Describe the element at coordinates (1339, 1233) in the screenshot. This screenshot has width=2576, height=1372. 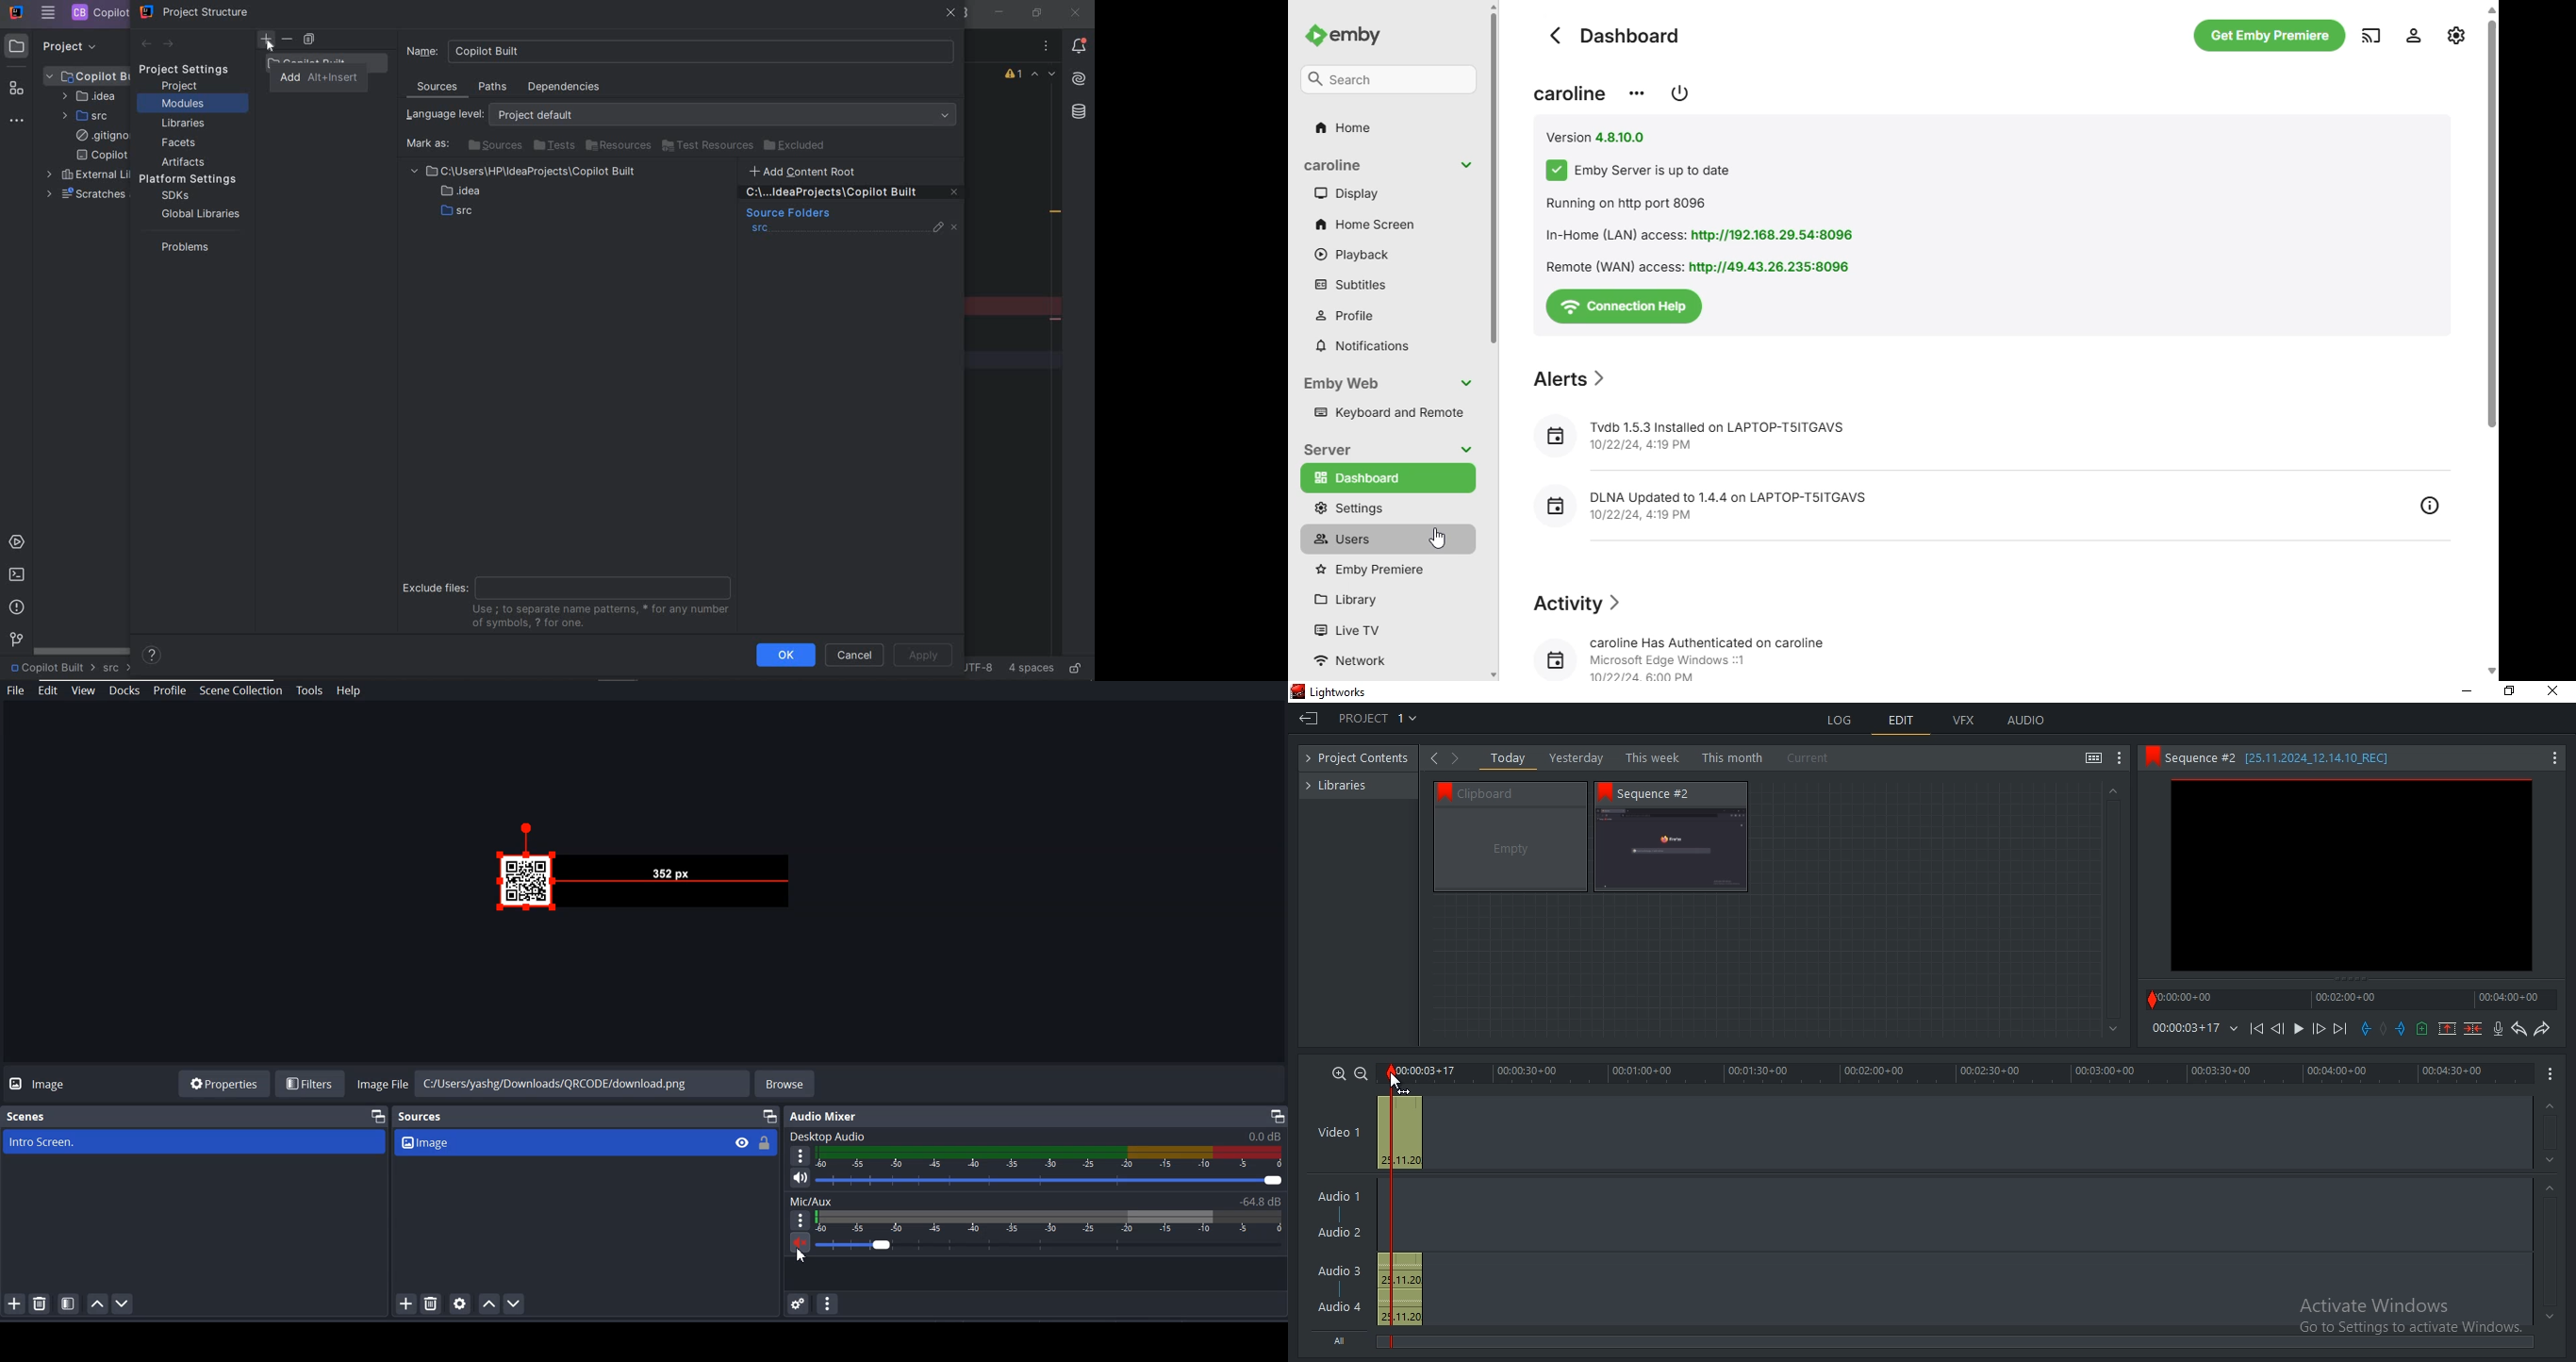
I see `Audio 2` at that location.